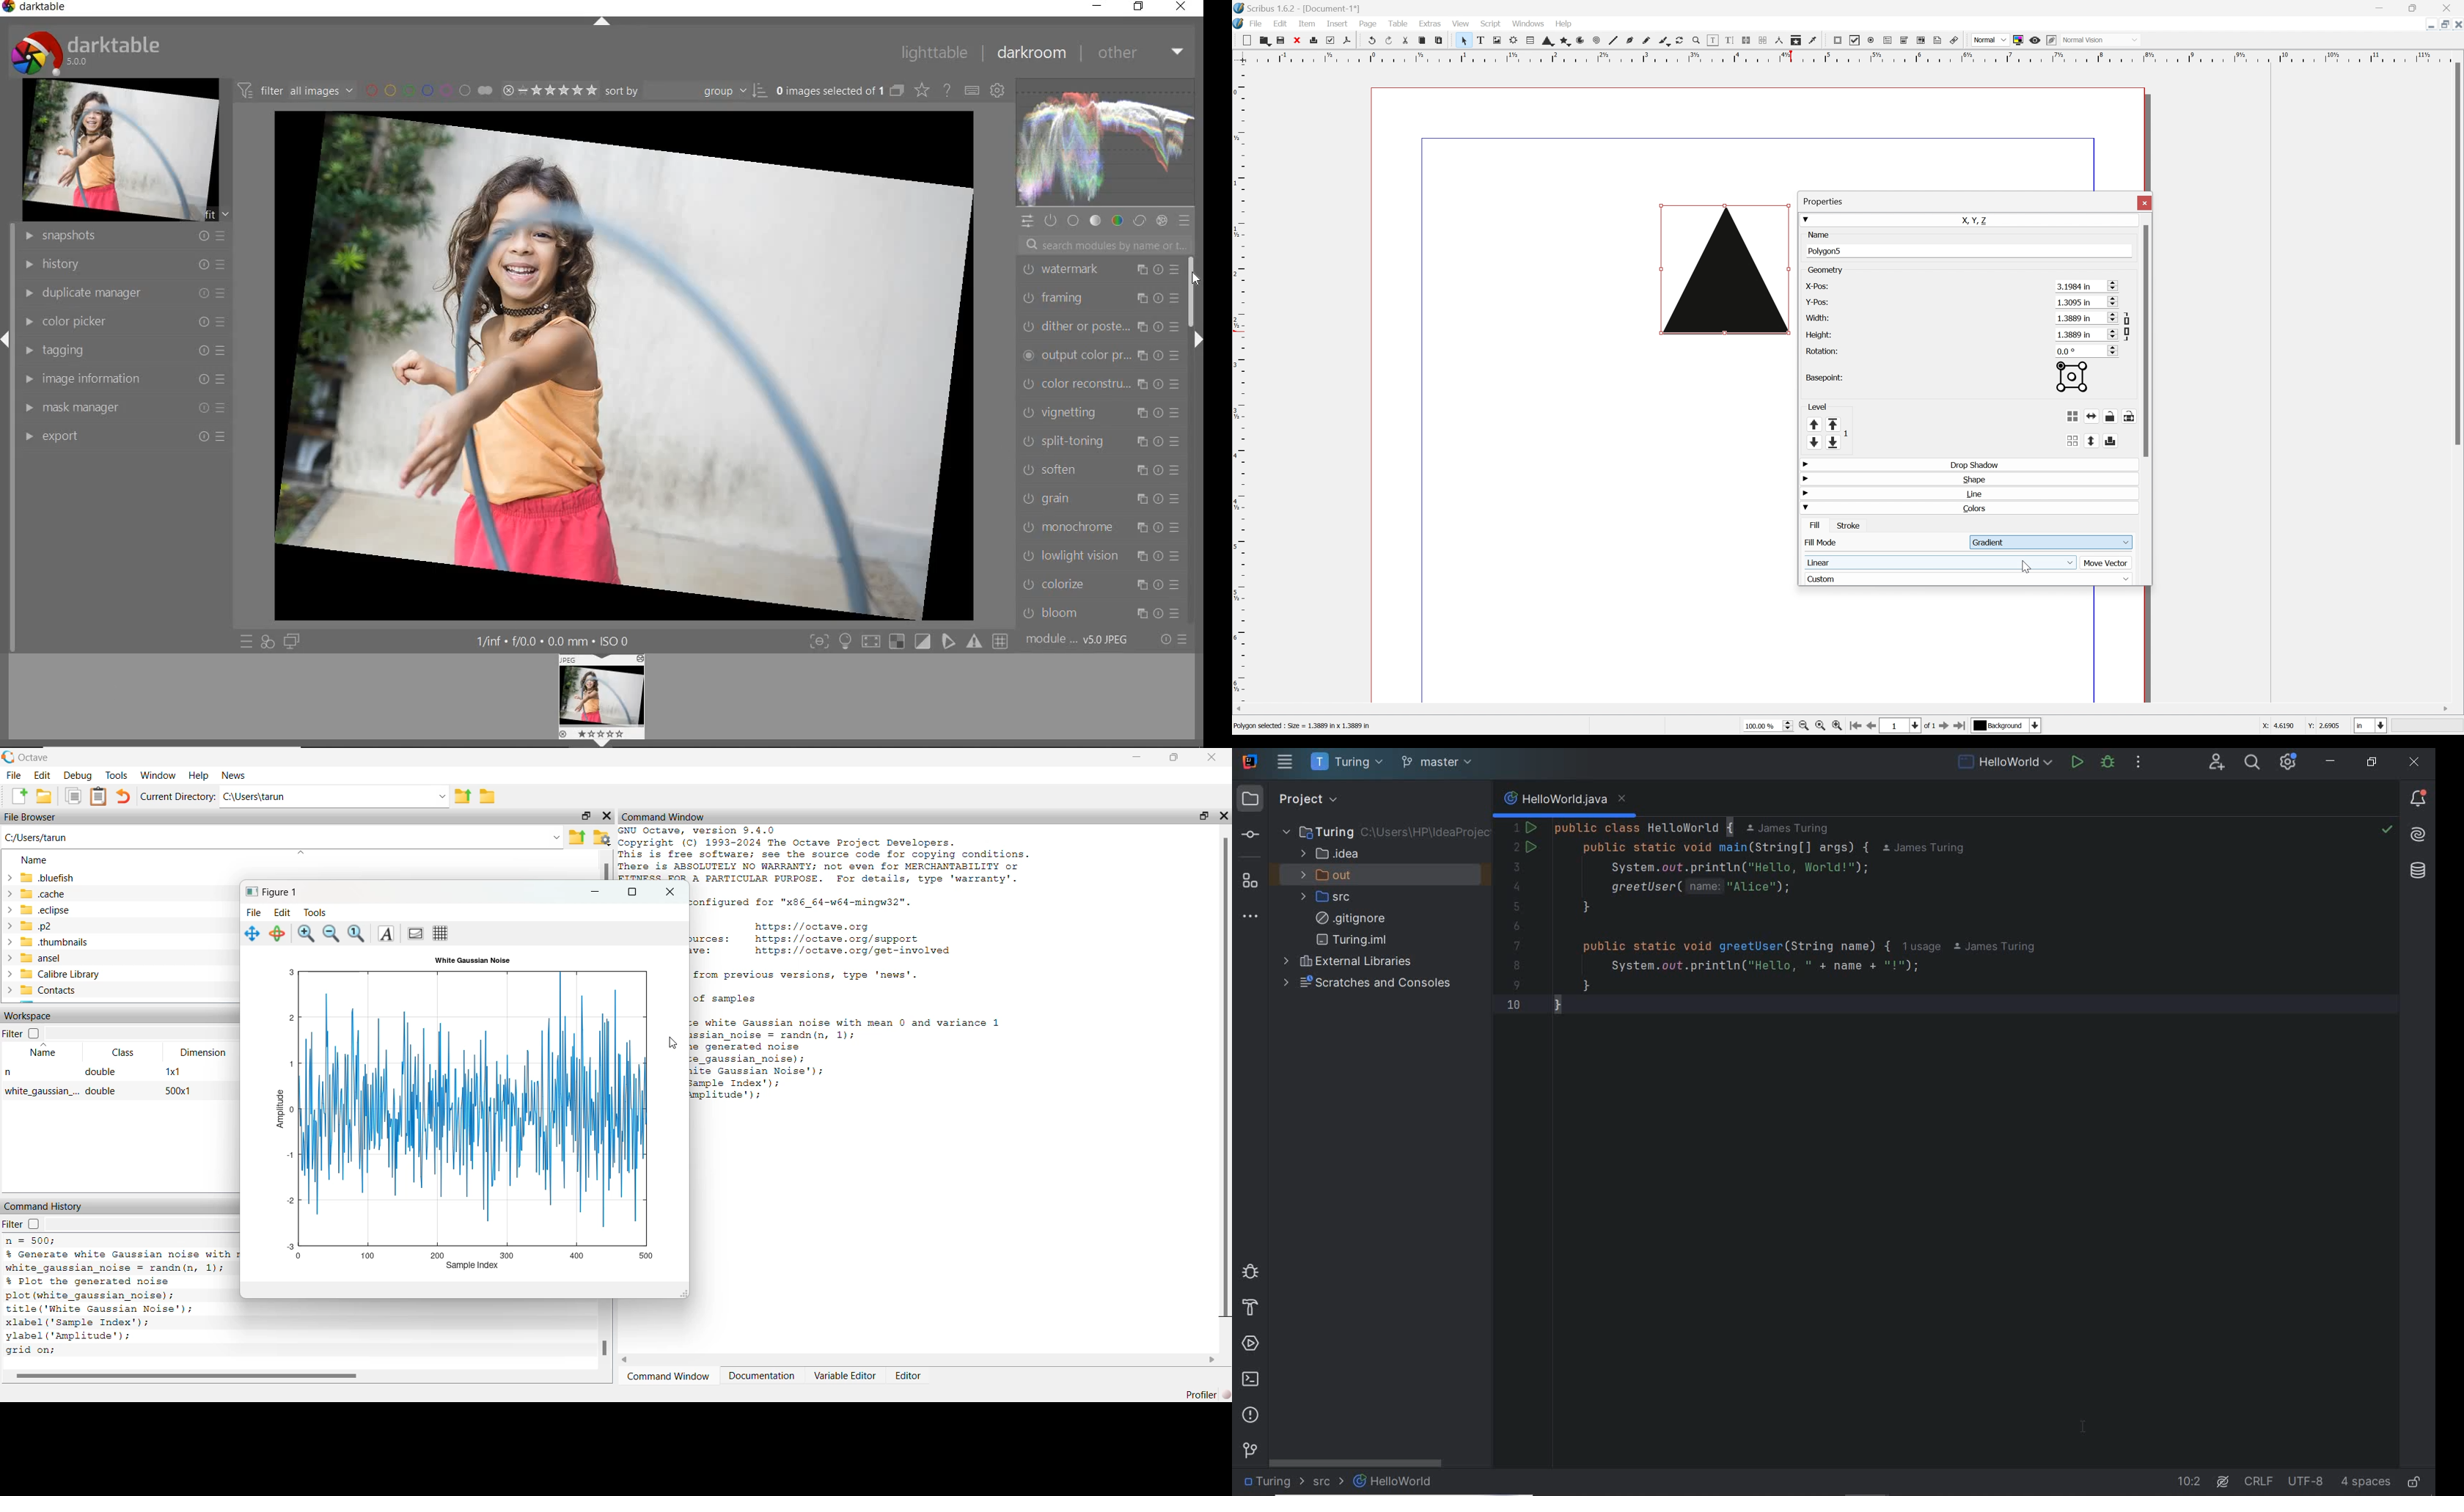 The image size is (2464, 1512). What do you see at coordinates (1368, 24) in the screenshot?
I see `Page` at bounding box center [1368, 24].